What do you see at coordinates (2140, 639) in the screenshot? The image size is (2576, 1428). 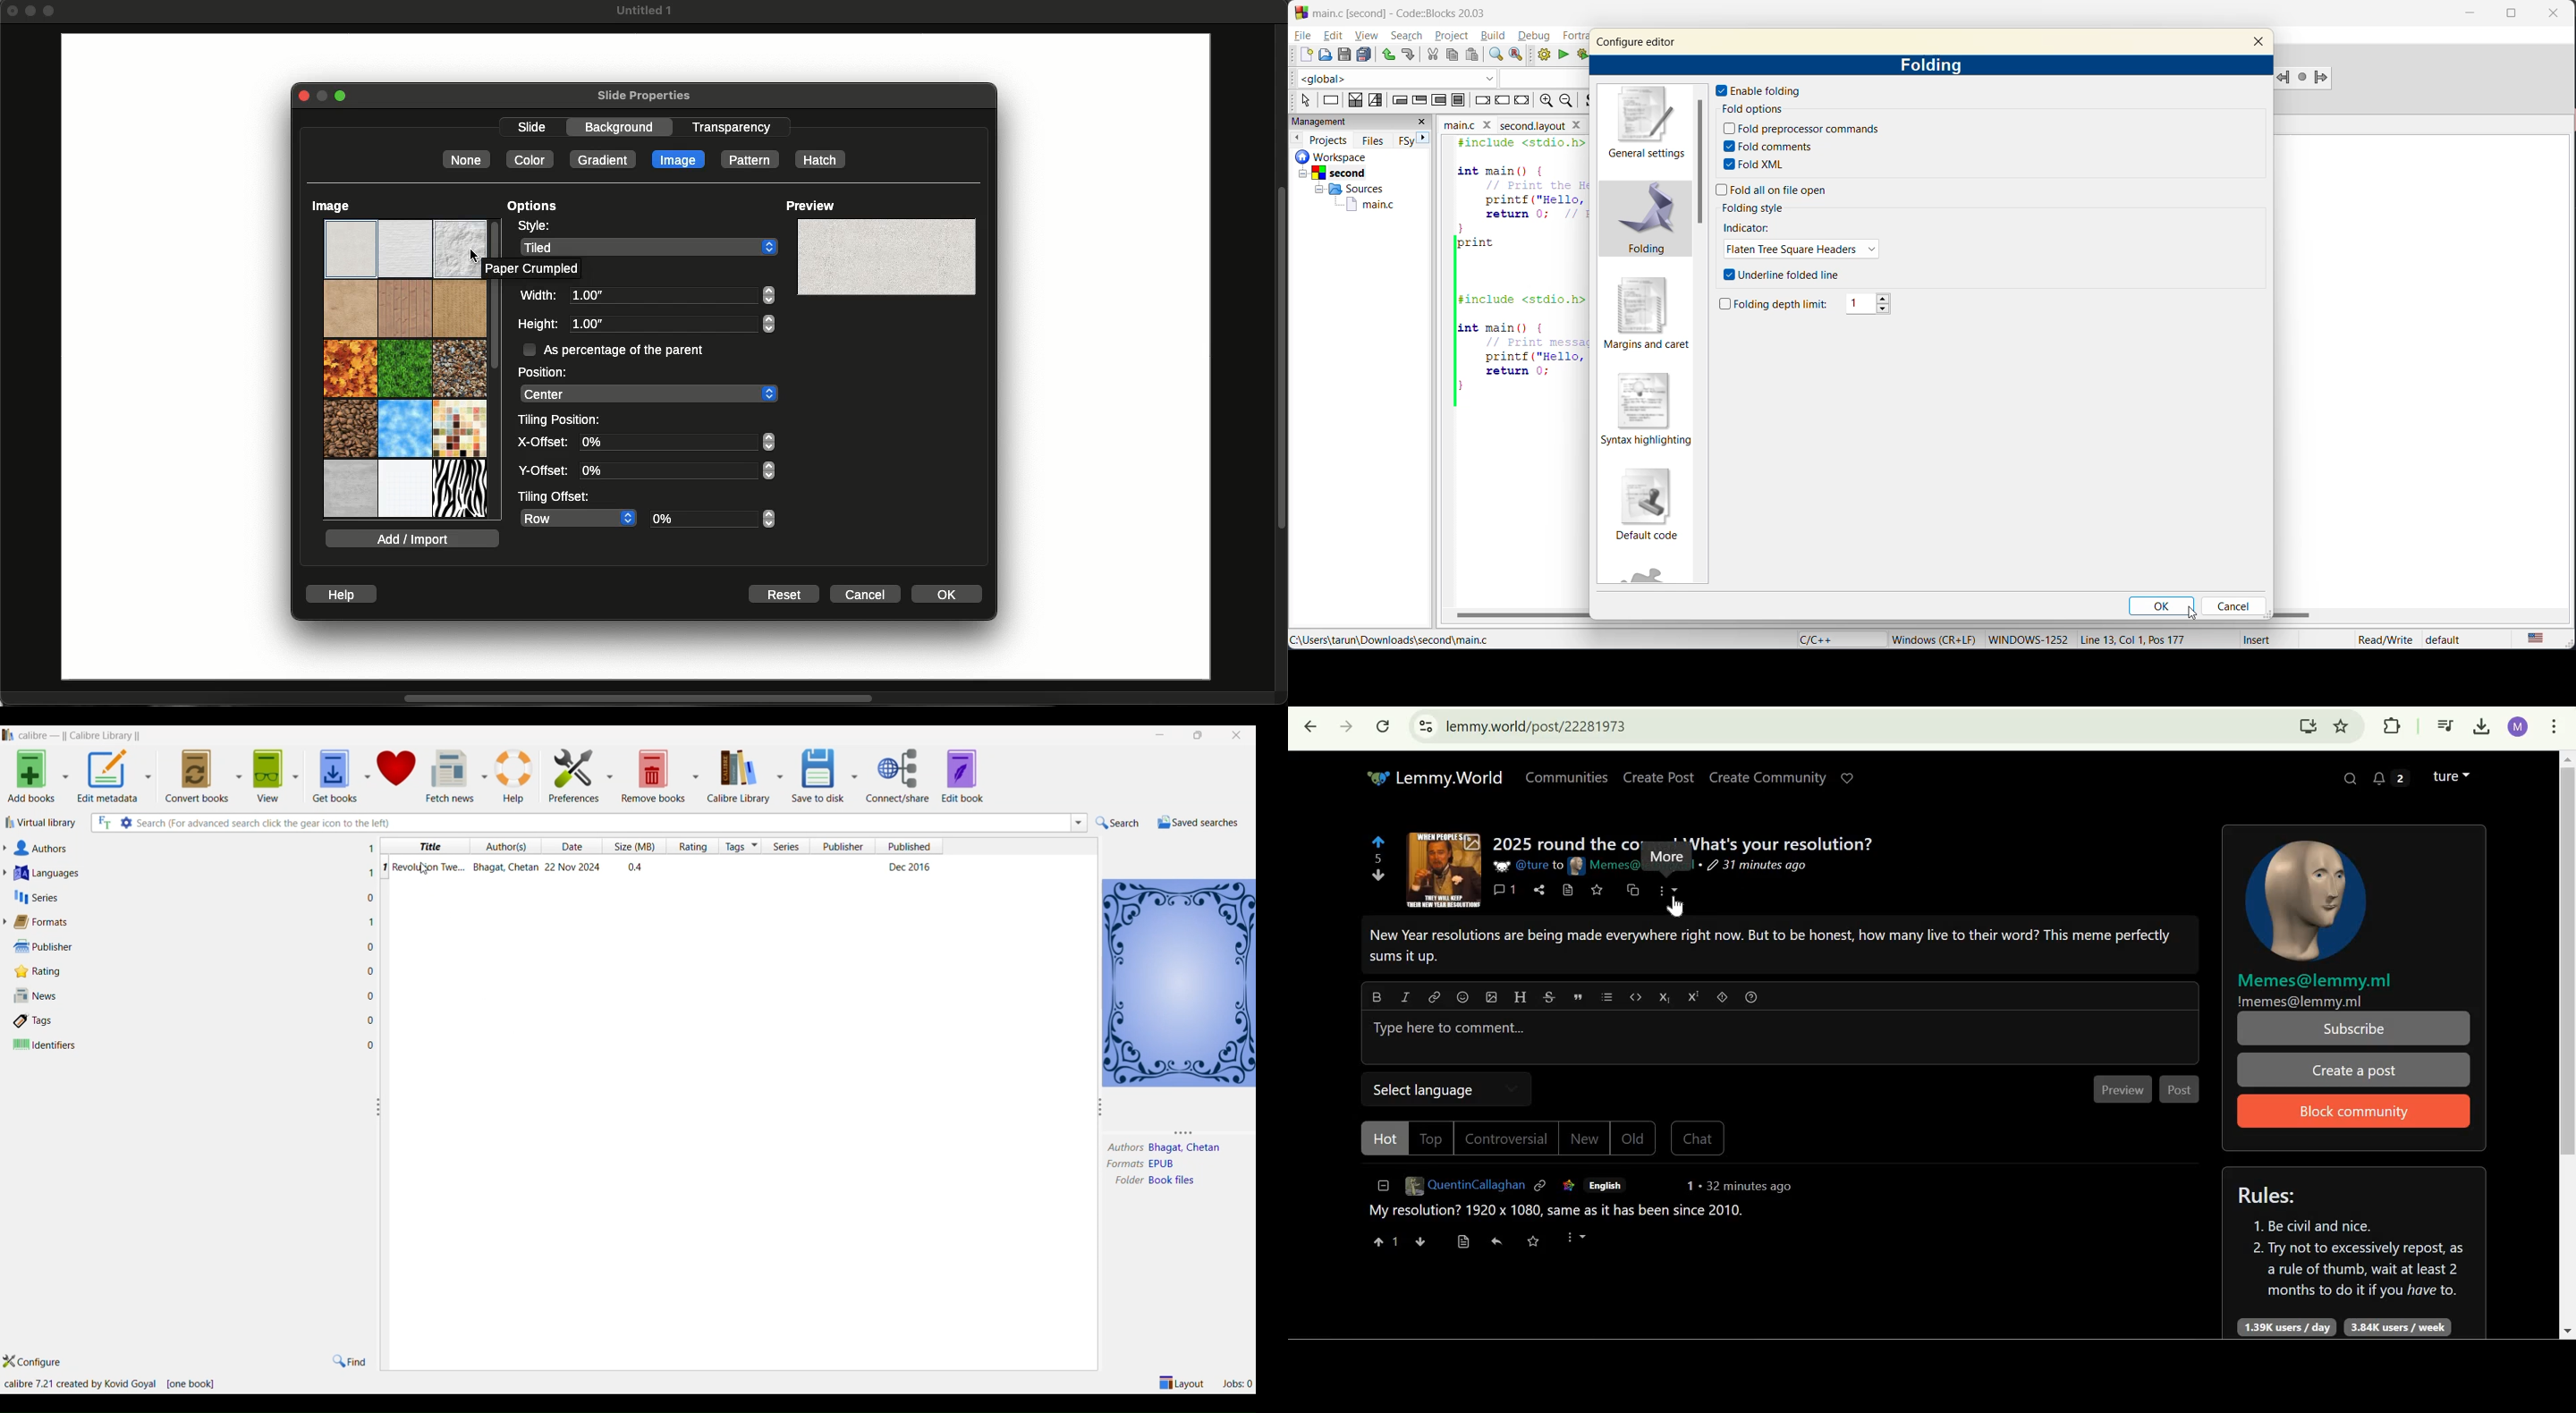 I see `Line 13, Col 1, Pos 177` at bounding box center [2140, 639].